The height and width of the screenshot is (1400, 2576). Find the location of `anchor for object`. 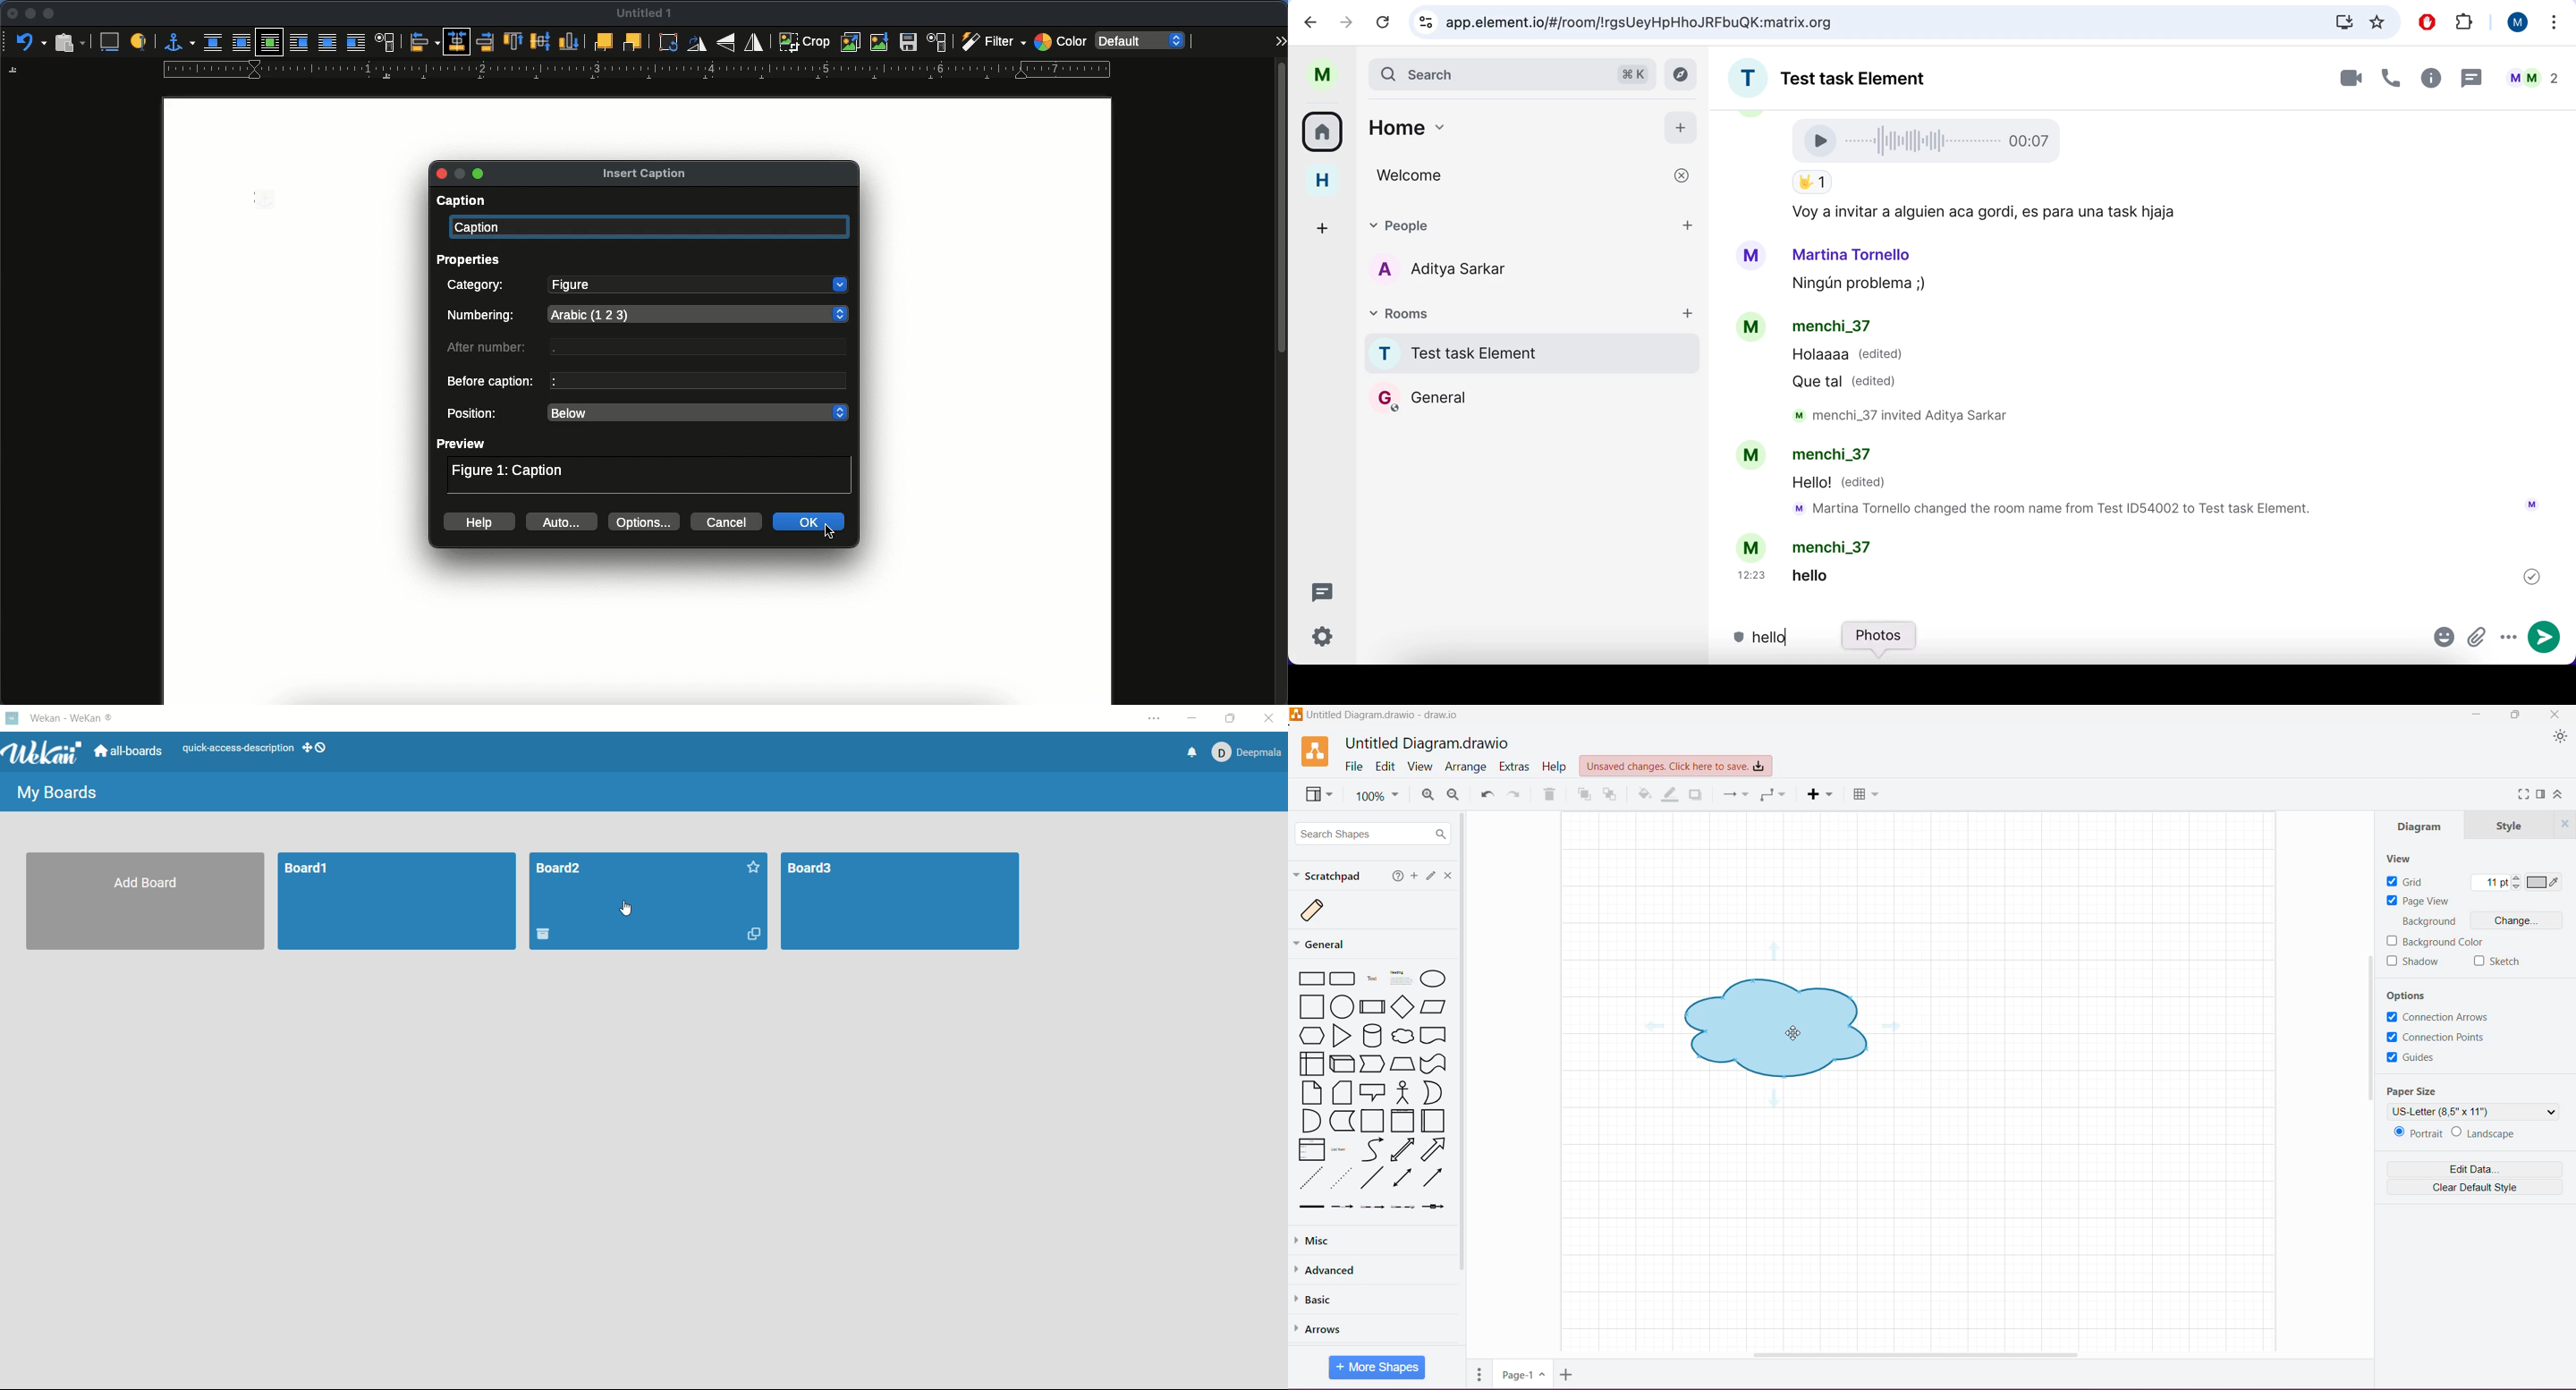

anchor for object is located at coordinates (177, 42).